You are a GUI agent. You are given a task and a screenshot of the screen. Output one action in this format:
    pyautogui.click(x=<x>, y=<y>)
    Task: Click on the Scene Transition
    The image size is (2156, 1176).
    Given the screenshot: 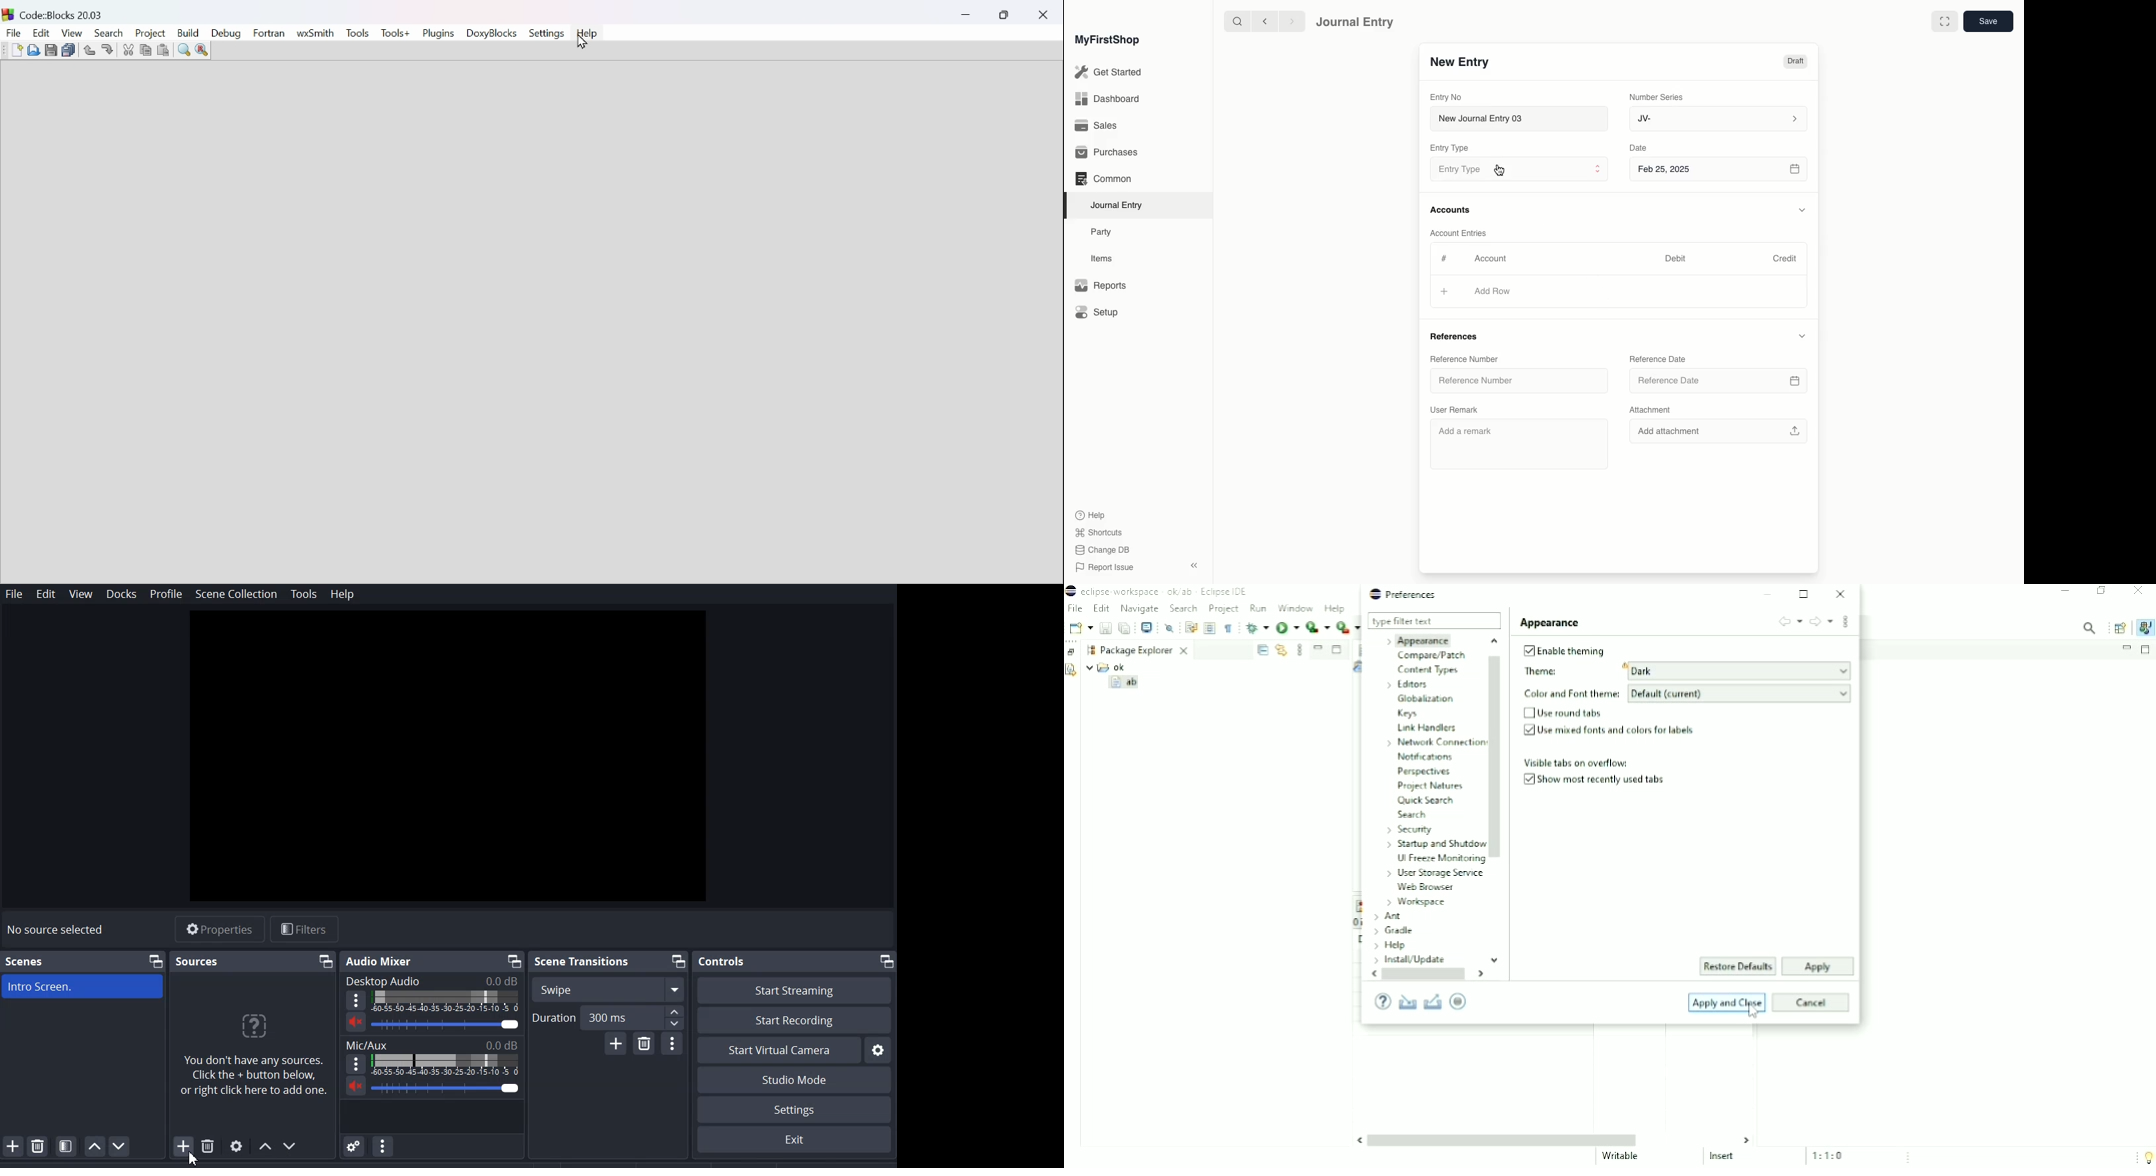 What is the action you would take?
    pyautogui.click(x=581, y=961)
    